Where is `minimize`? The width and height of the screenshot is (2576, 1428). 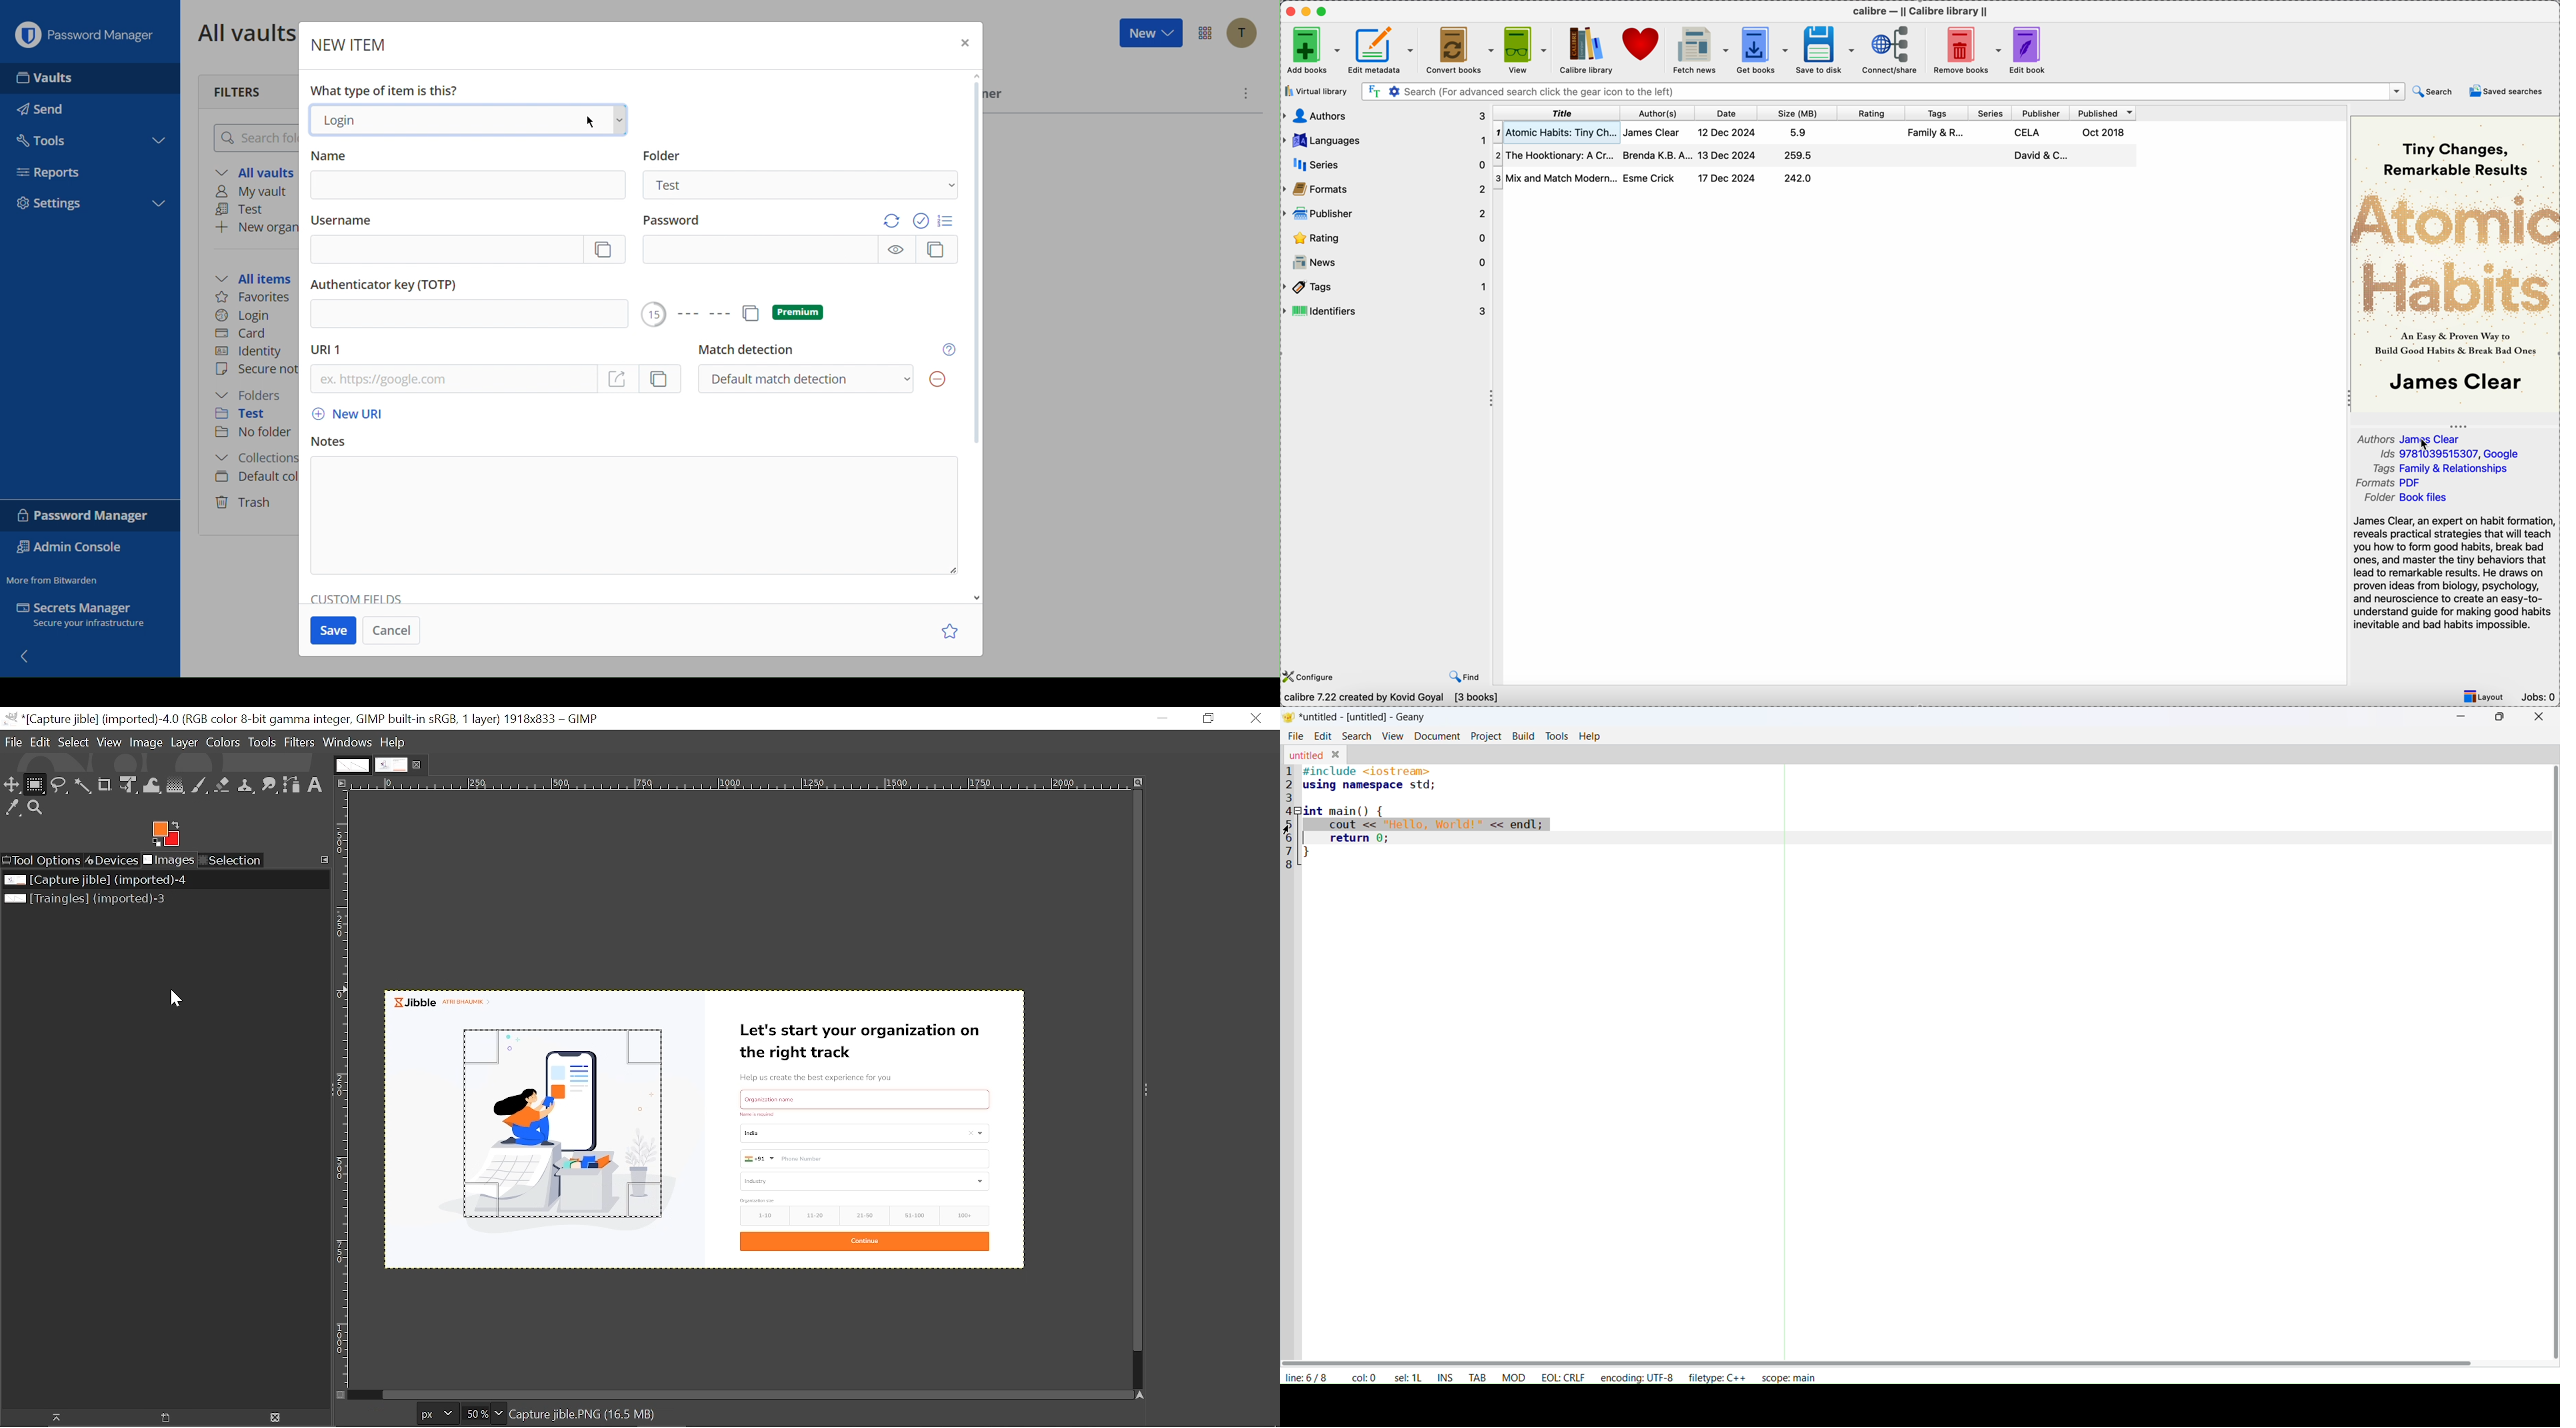 minimize is located at coordinates (1306, 11).